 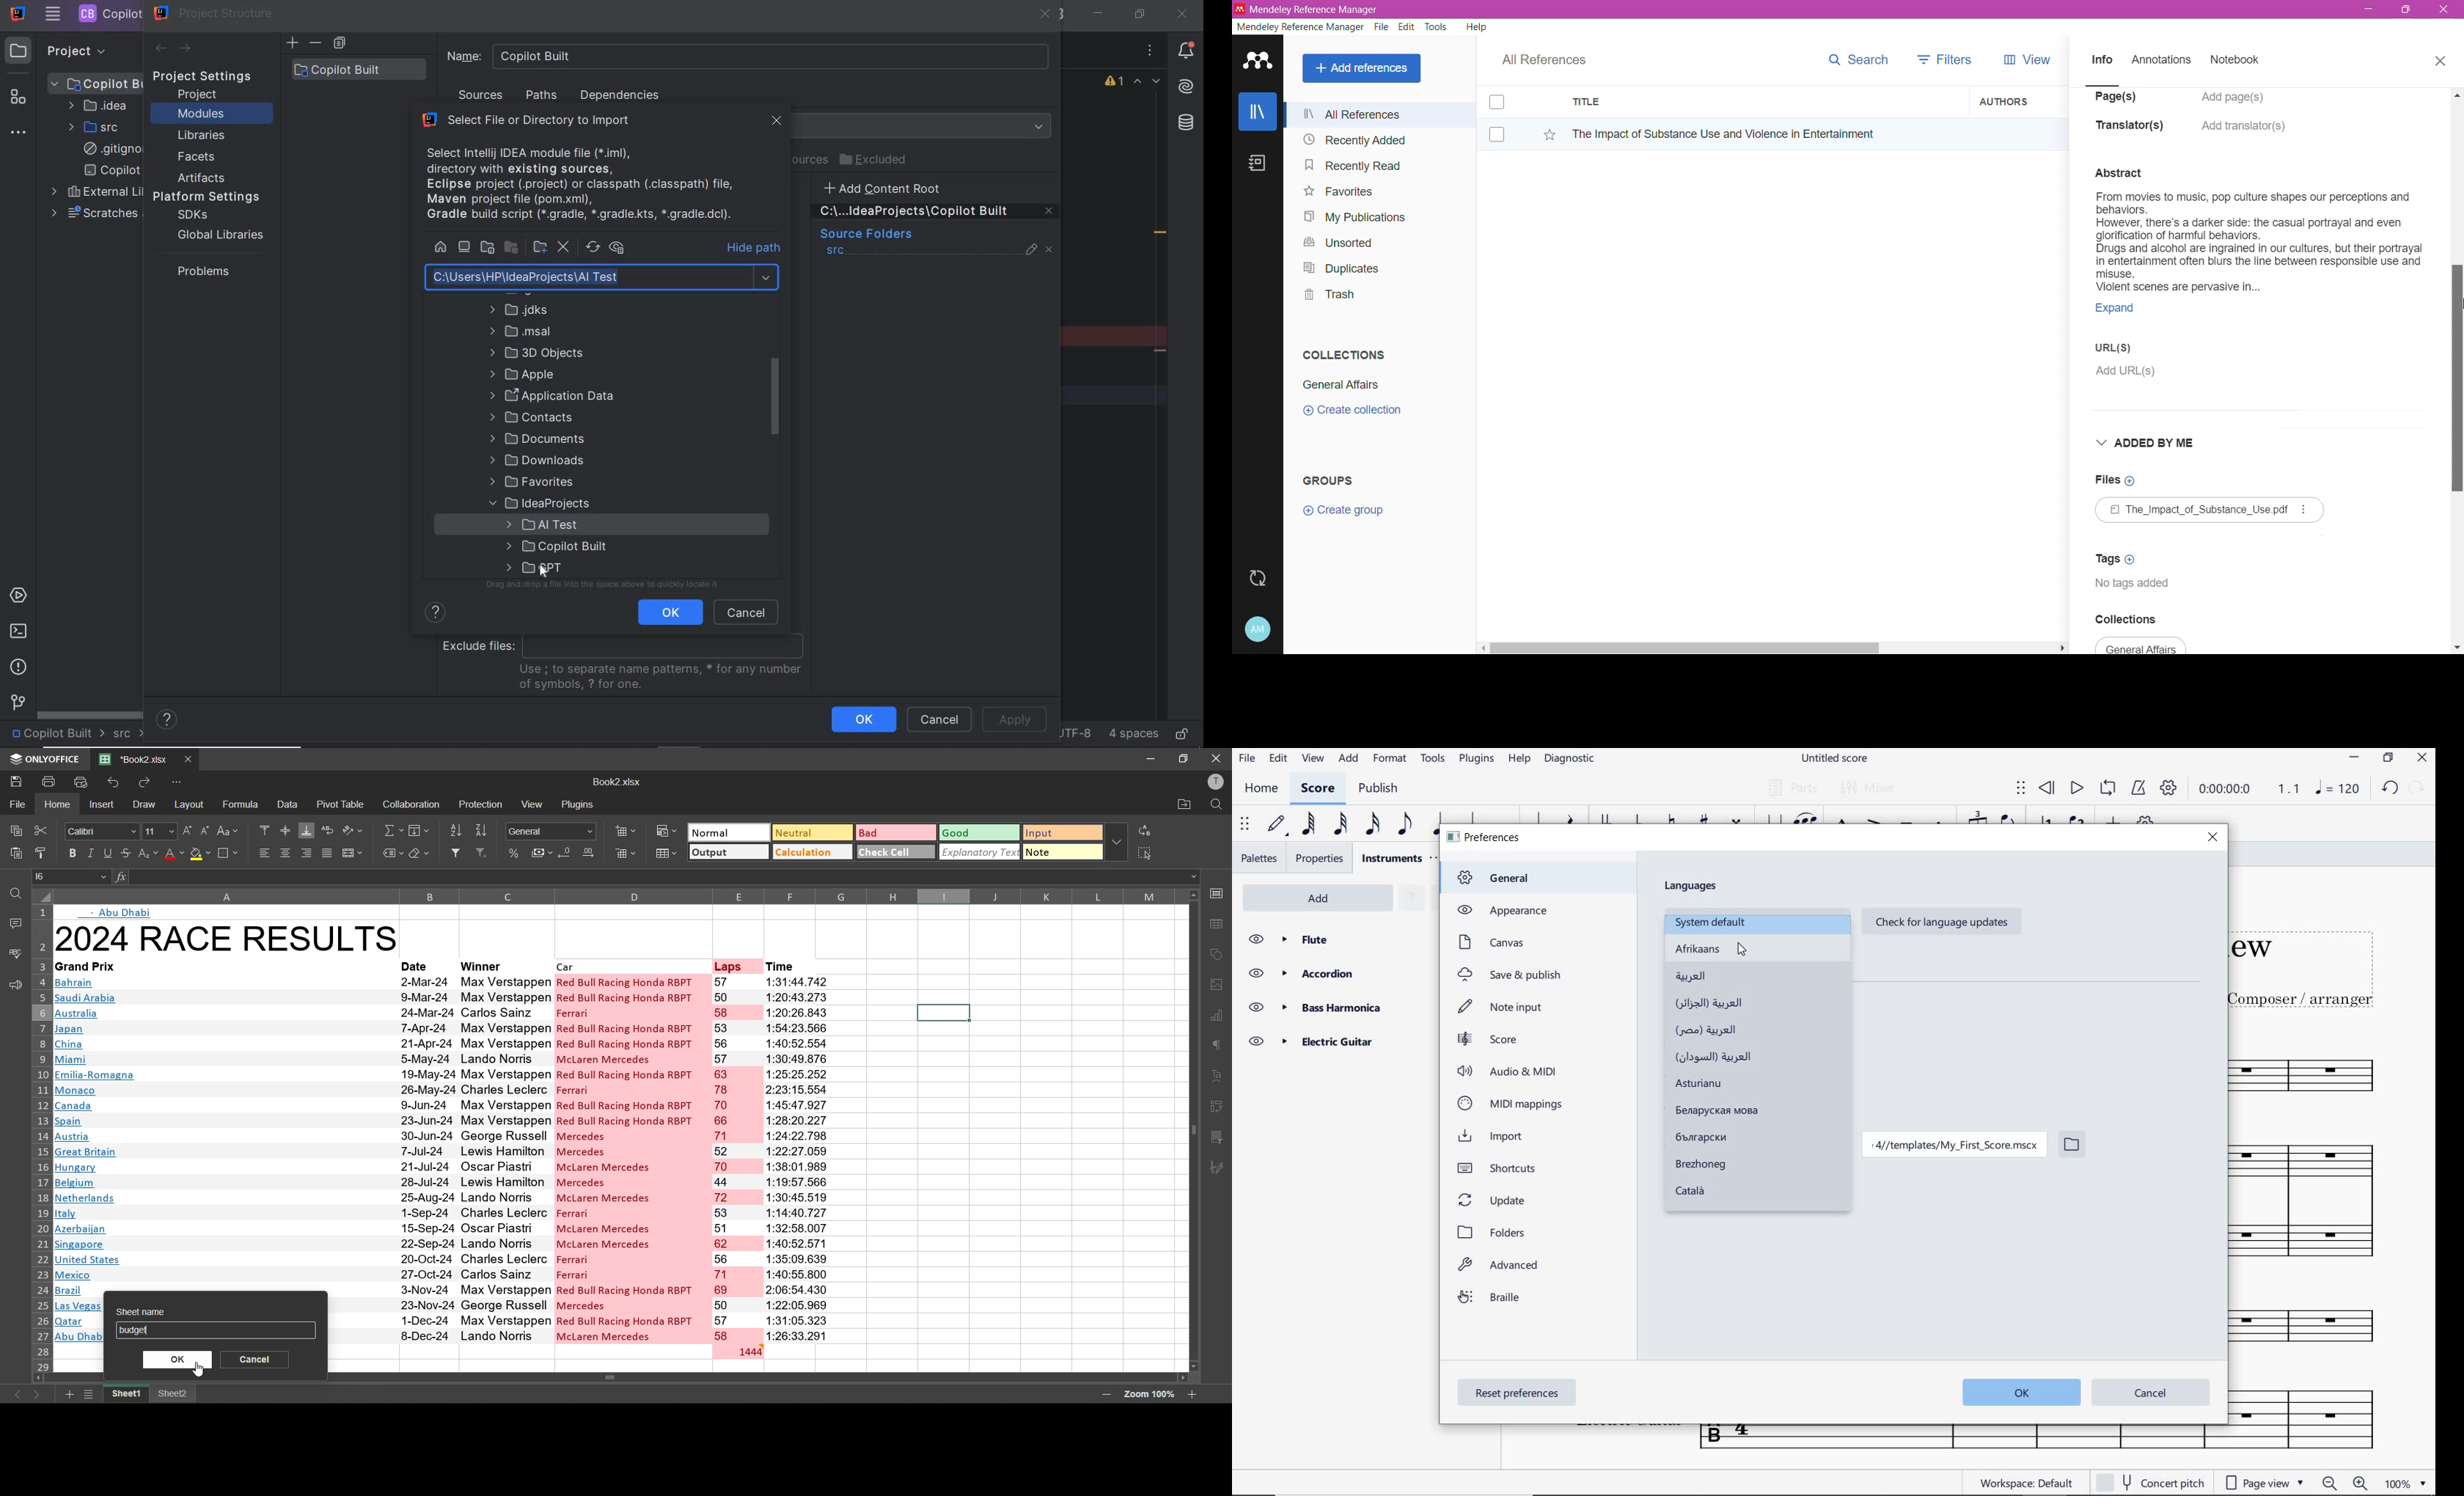 What do you see at coordinates (2151, 1393) in the screenshot?
I see `cancel` at bounding box center [2151, 1393].